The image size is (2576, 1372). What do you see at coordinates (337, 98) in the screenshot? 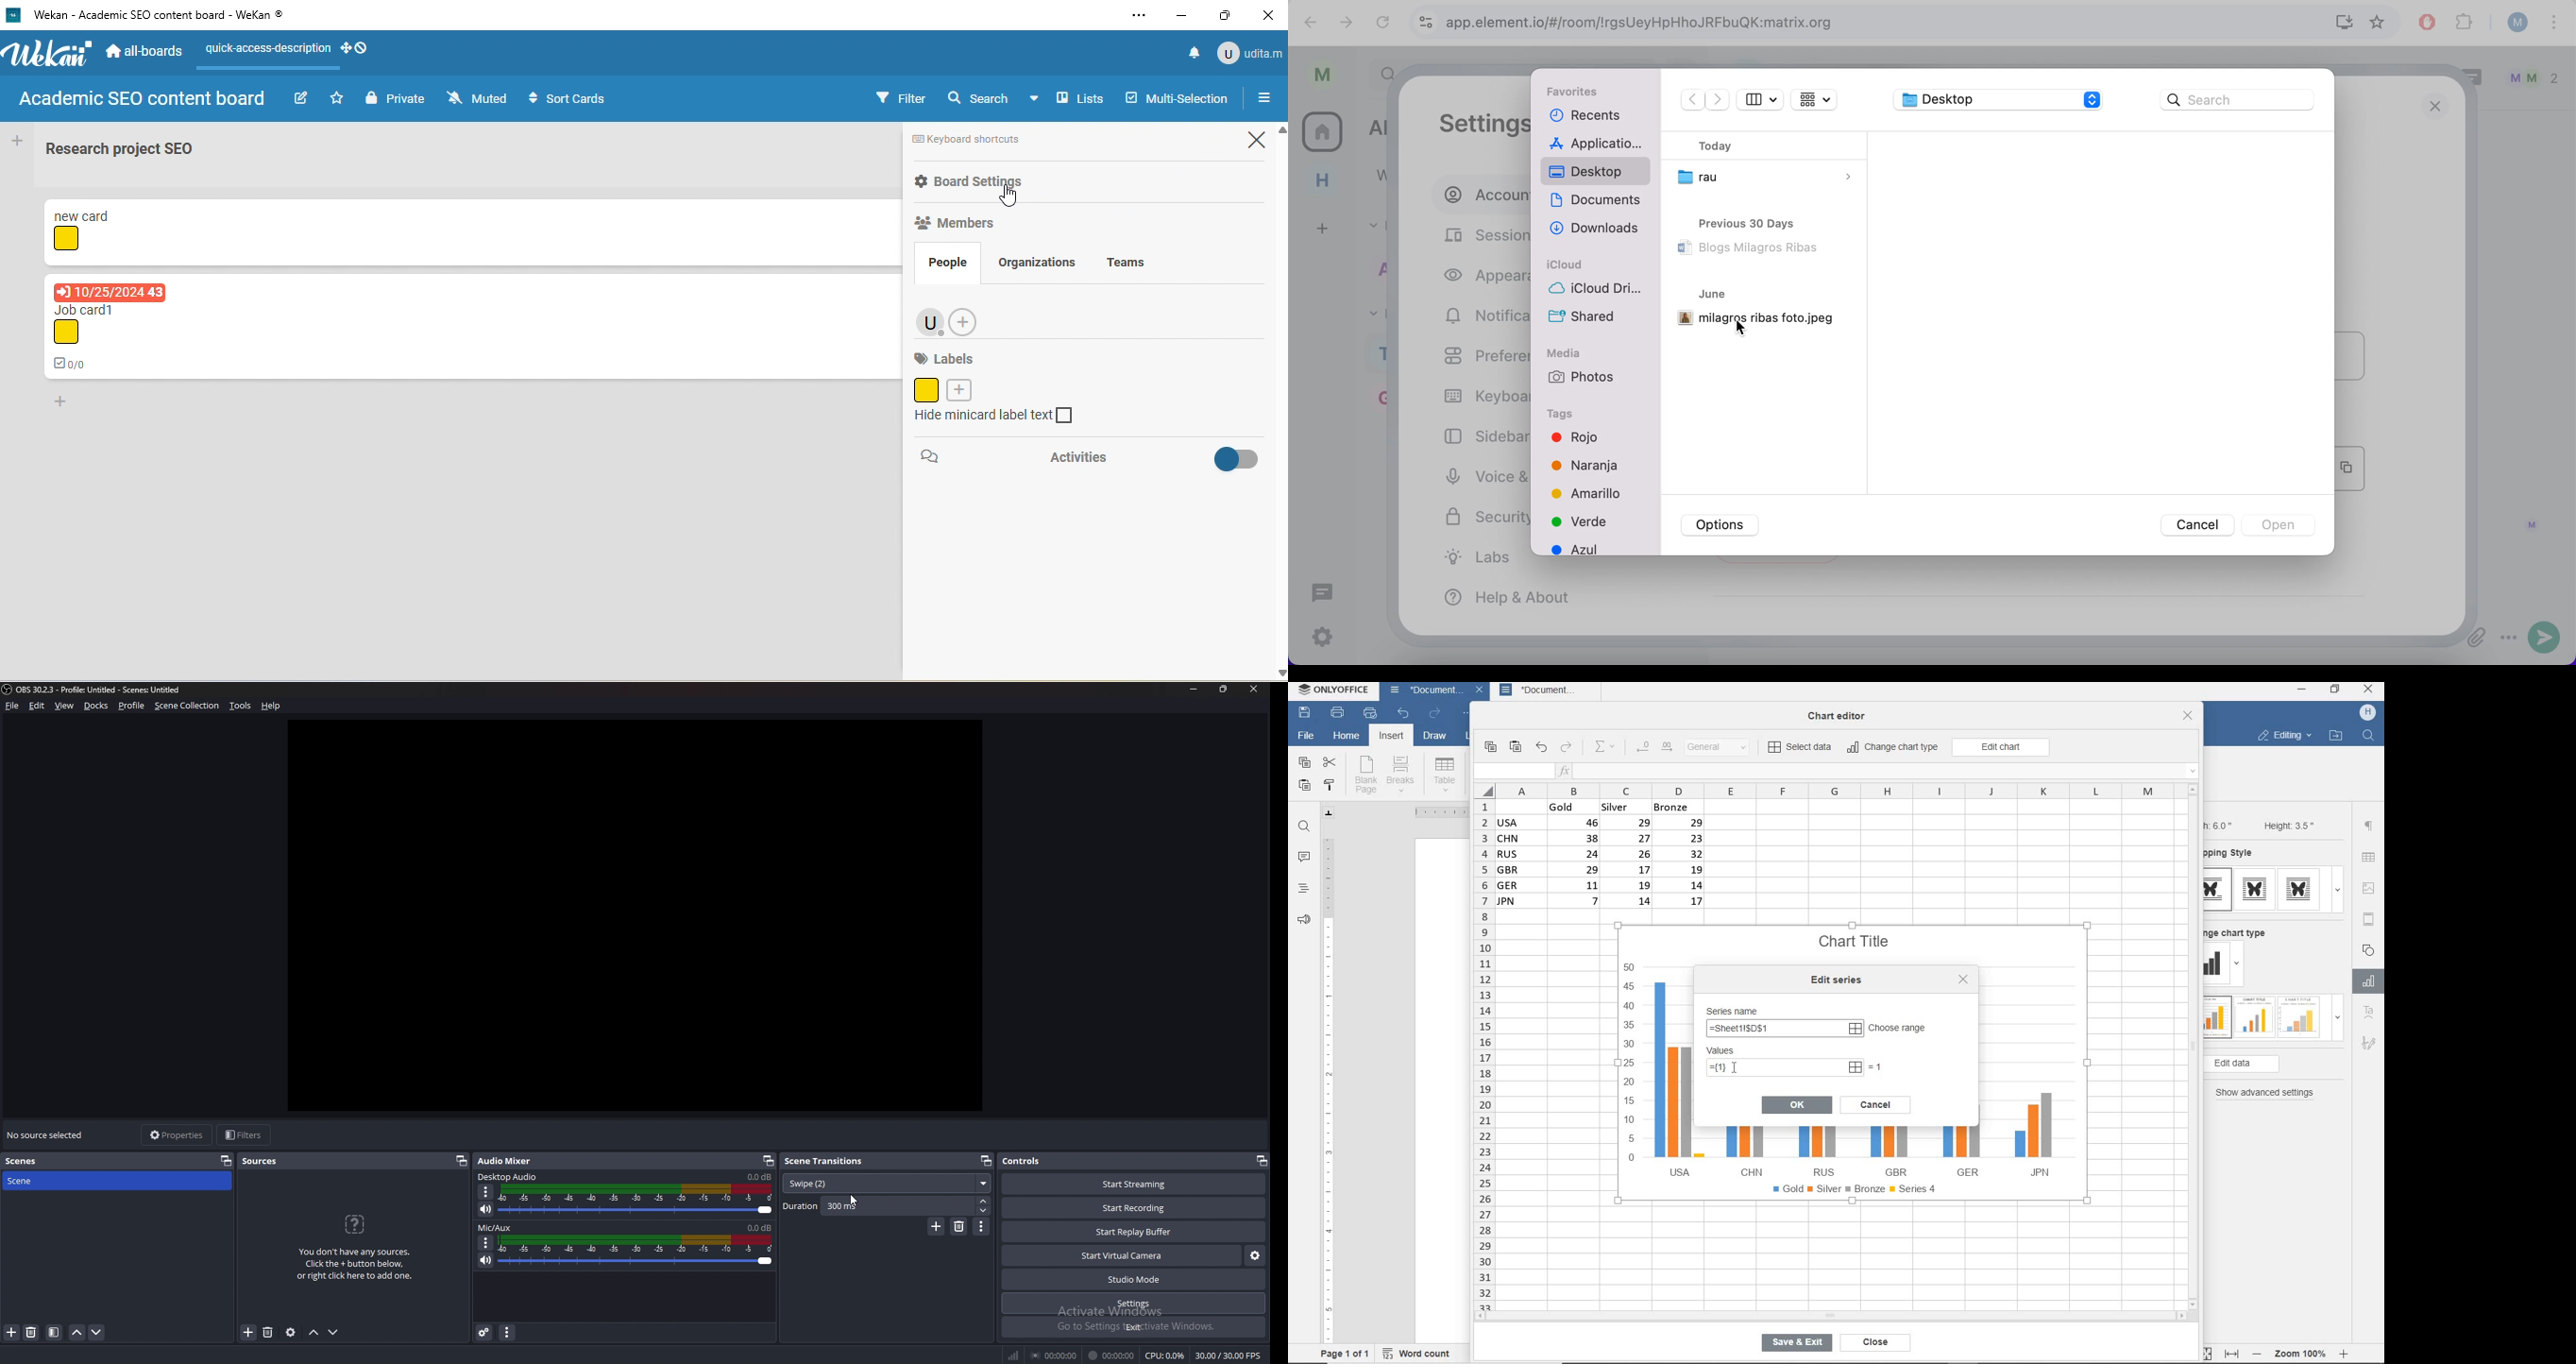
I see `star this board` at bounding box center [337, 98].